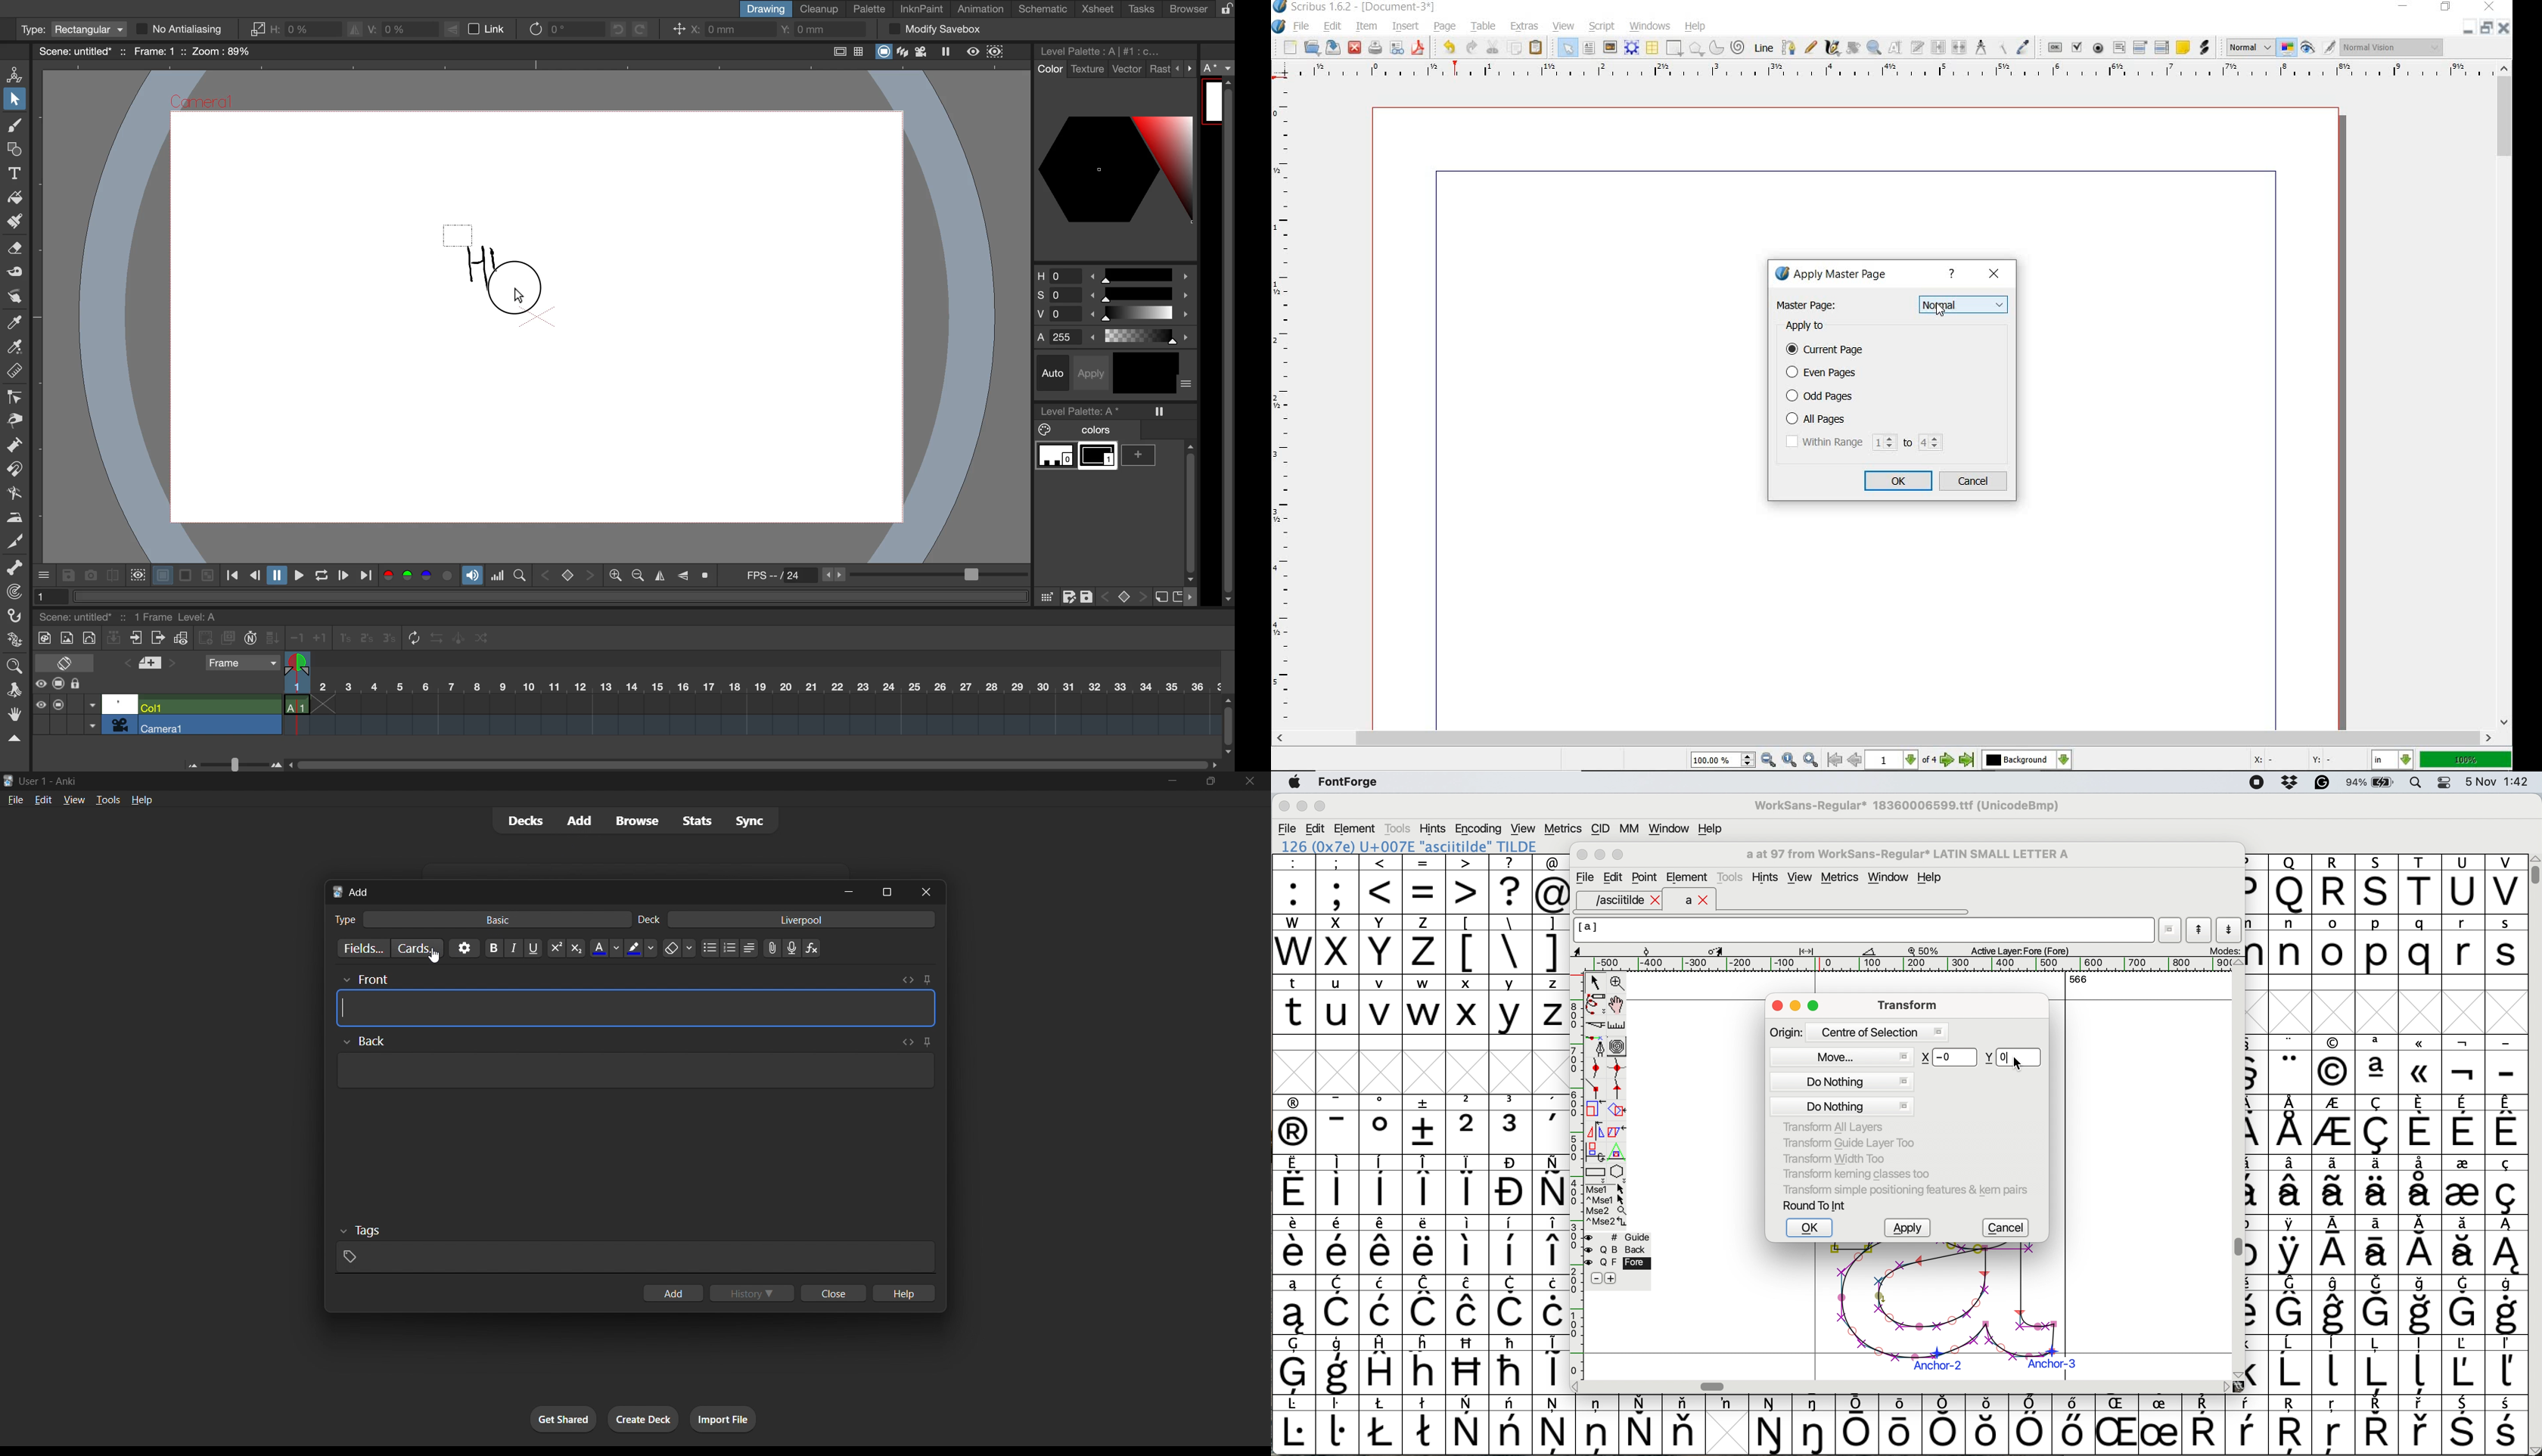 This screenshot has height=1456, width=2548. I want to click on swing, so click(460, 636).